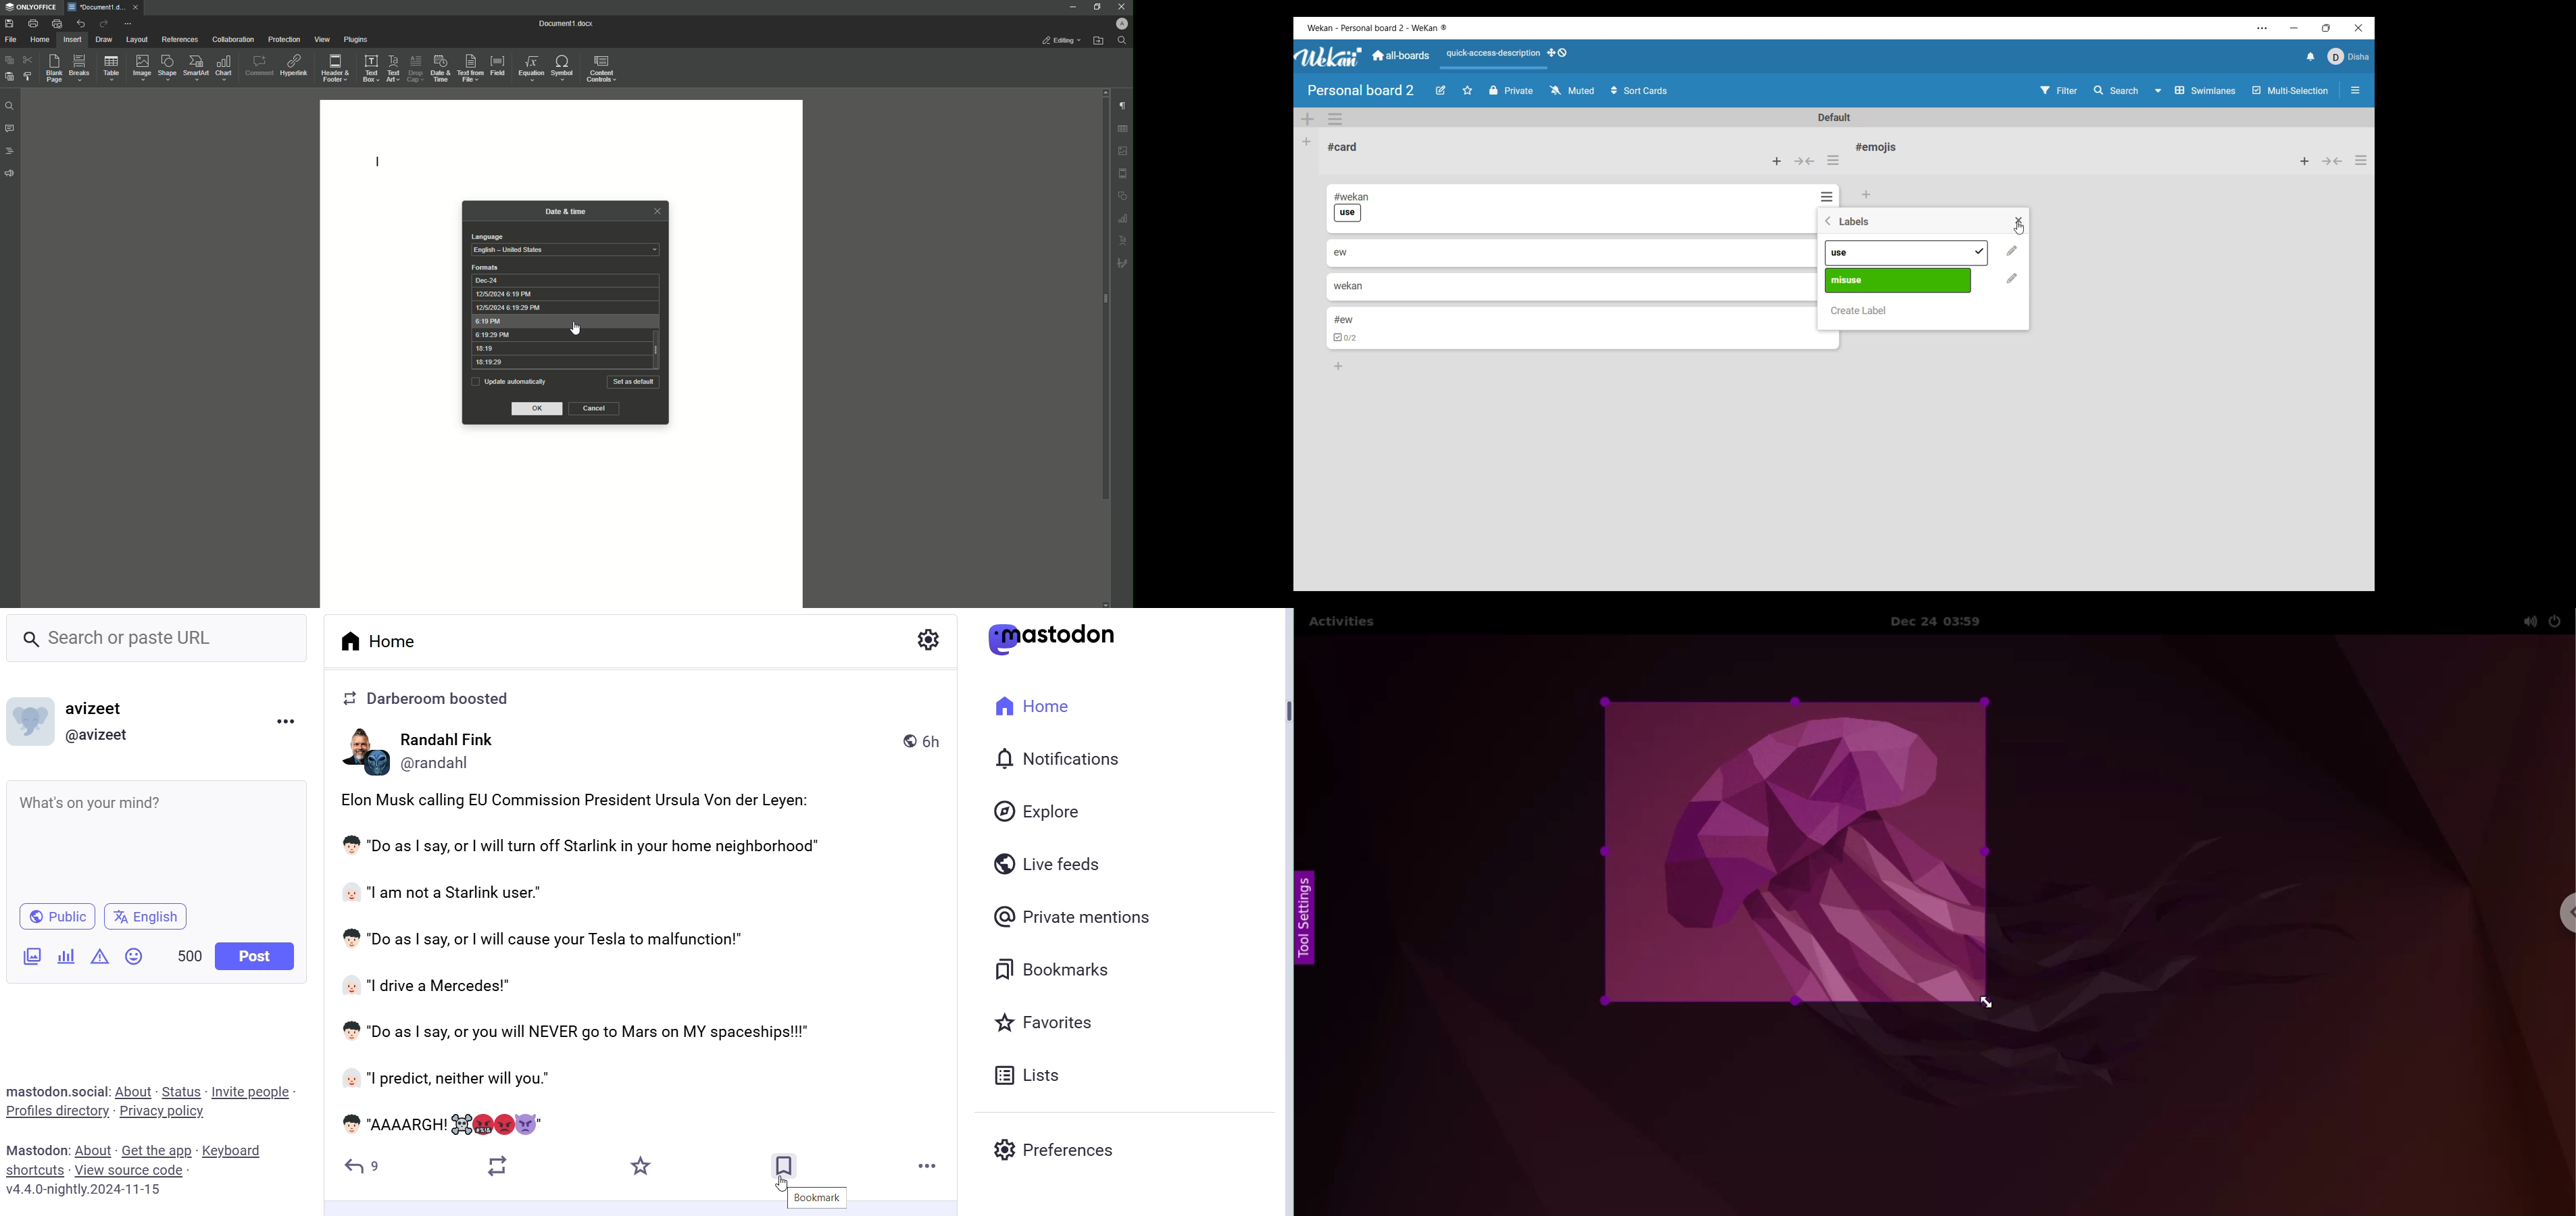 This screenshot has height=1232, width=2576. What do you see at coordinates (85, 1189) in the screenshot?
I see `Version` at bounding box center [85, 1189].